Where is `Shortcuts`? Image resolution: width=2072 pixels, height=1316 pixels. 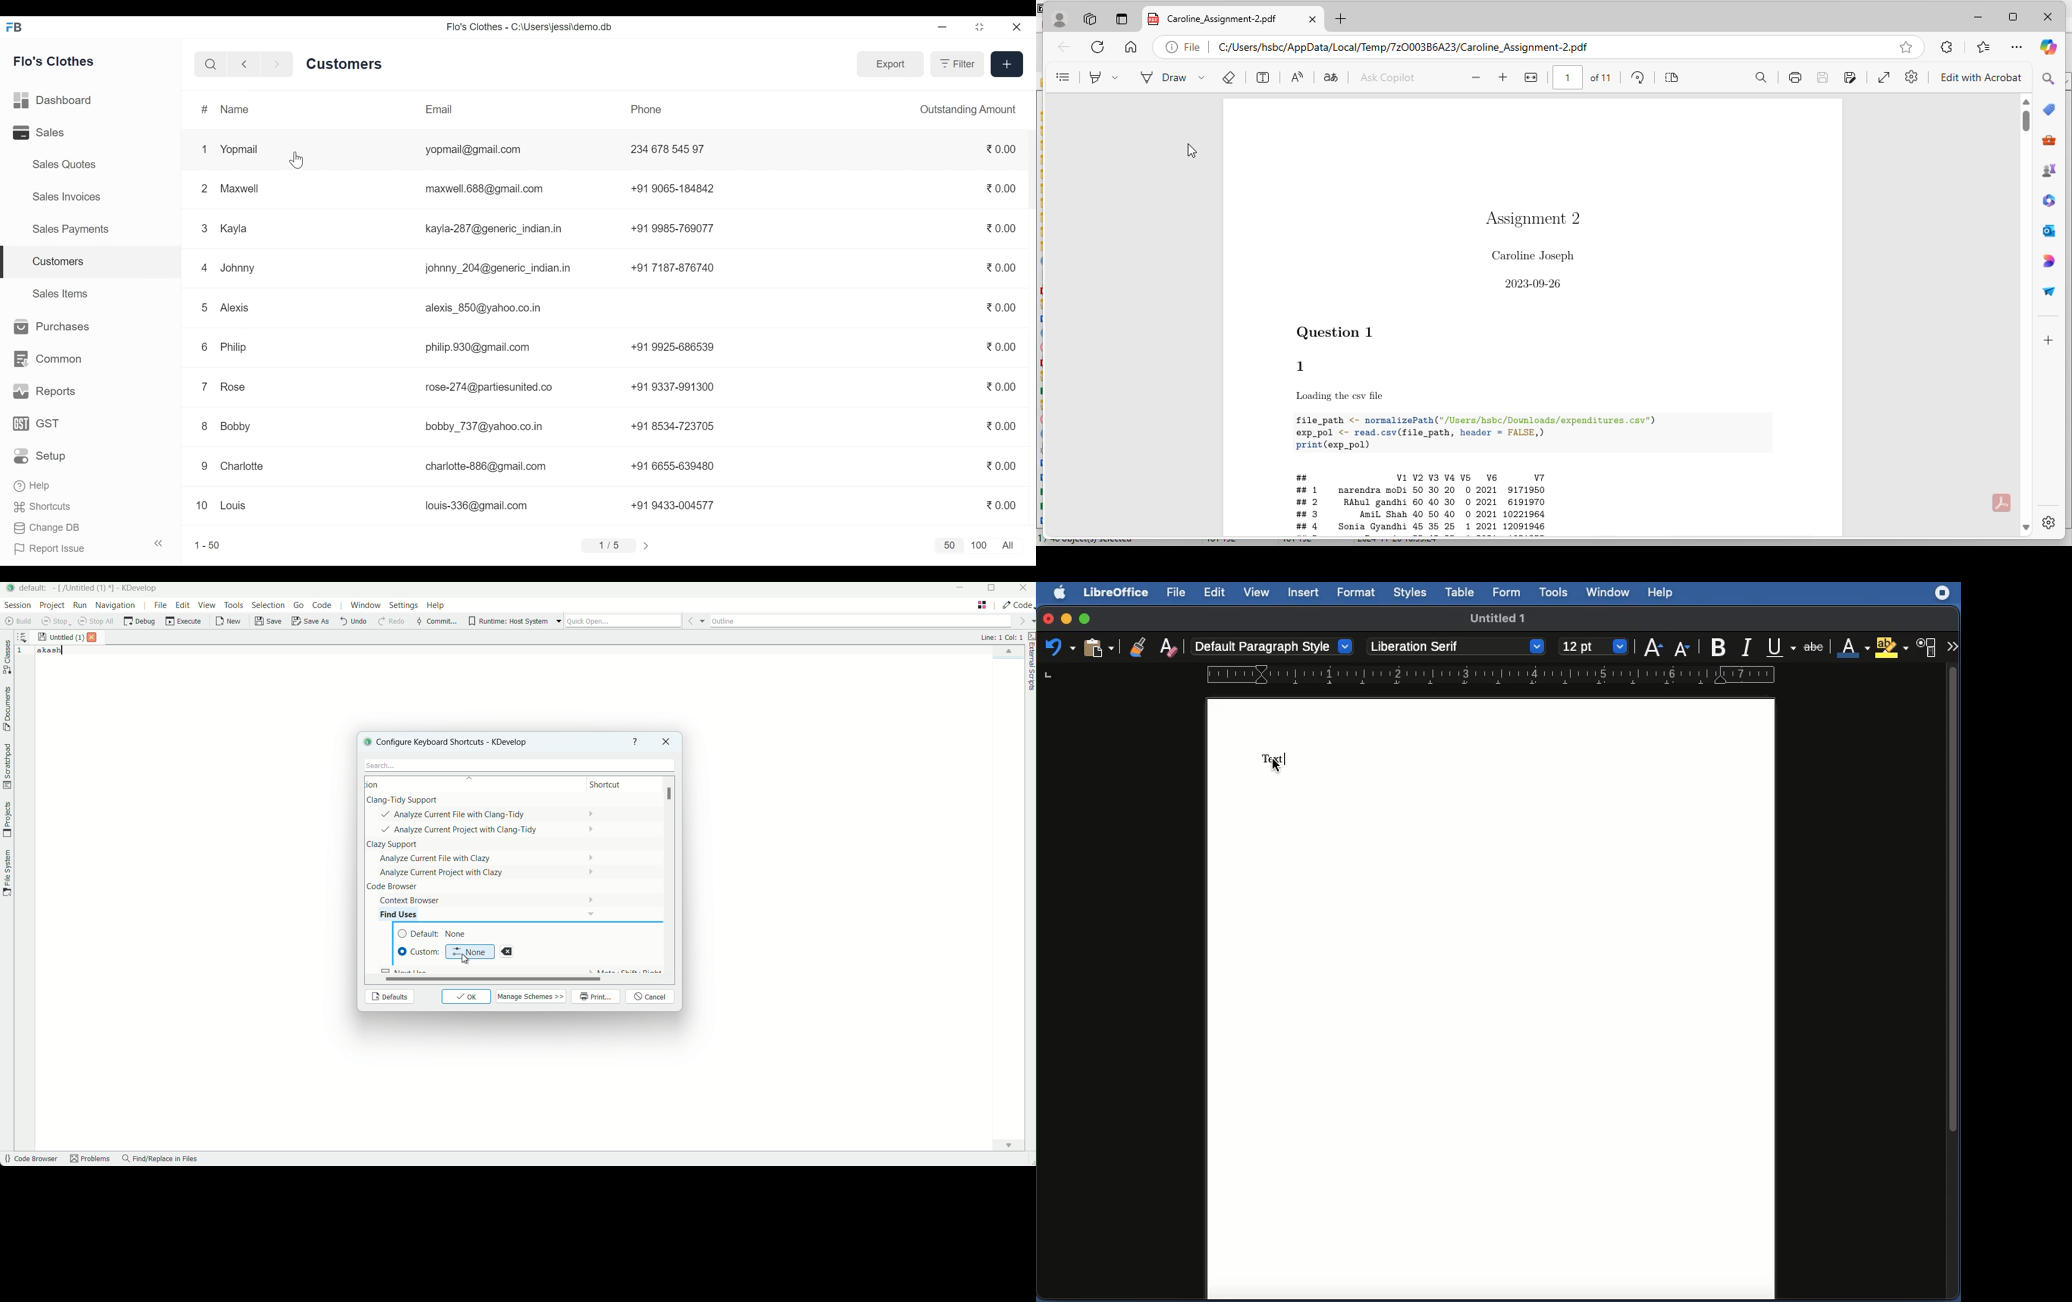
Shortcuts is located at coordinates (39, 507).